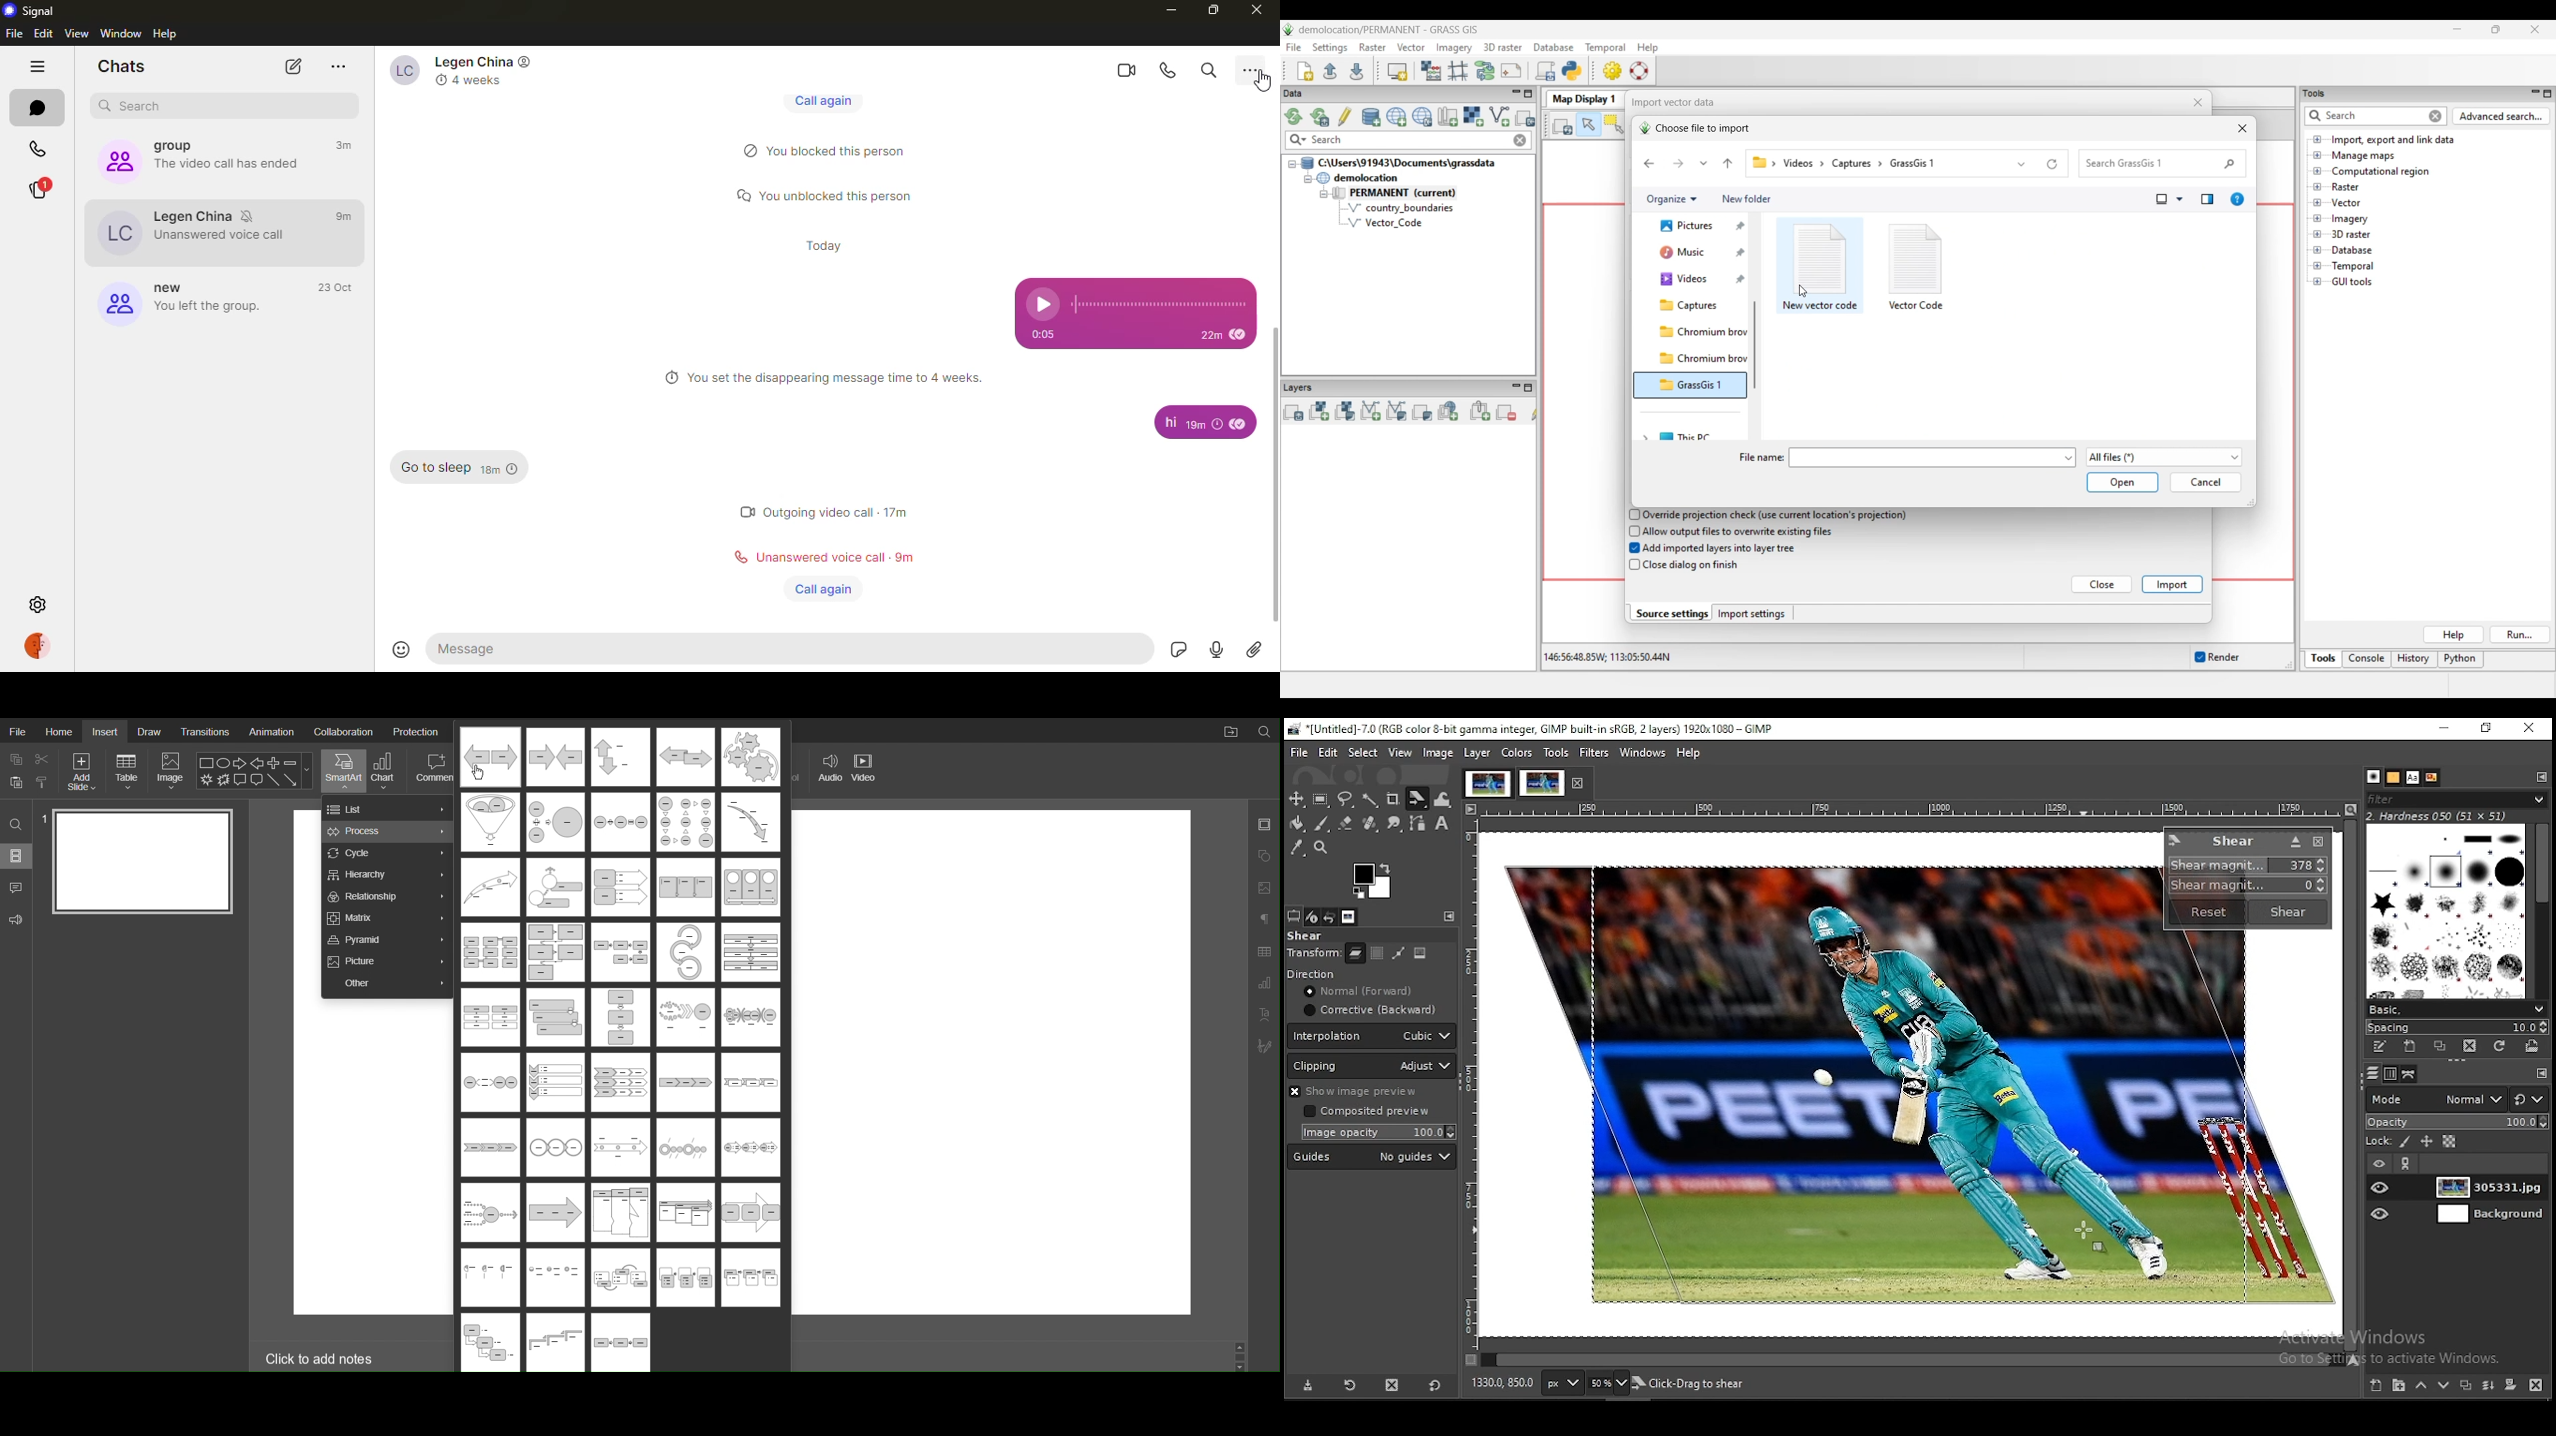  What do you see at coordinates (1373, 991) in the screenshot?
I see `normal [forward]` at bounding box center [1373, 991].